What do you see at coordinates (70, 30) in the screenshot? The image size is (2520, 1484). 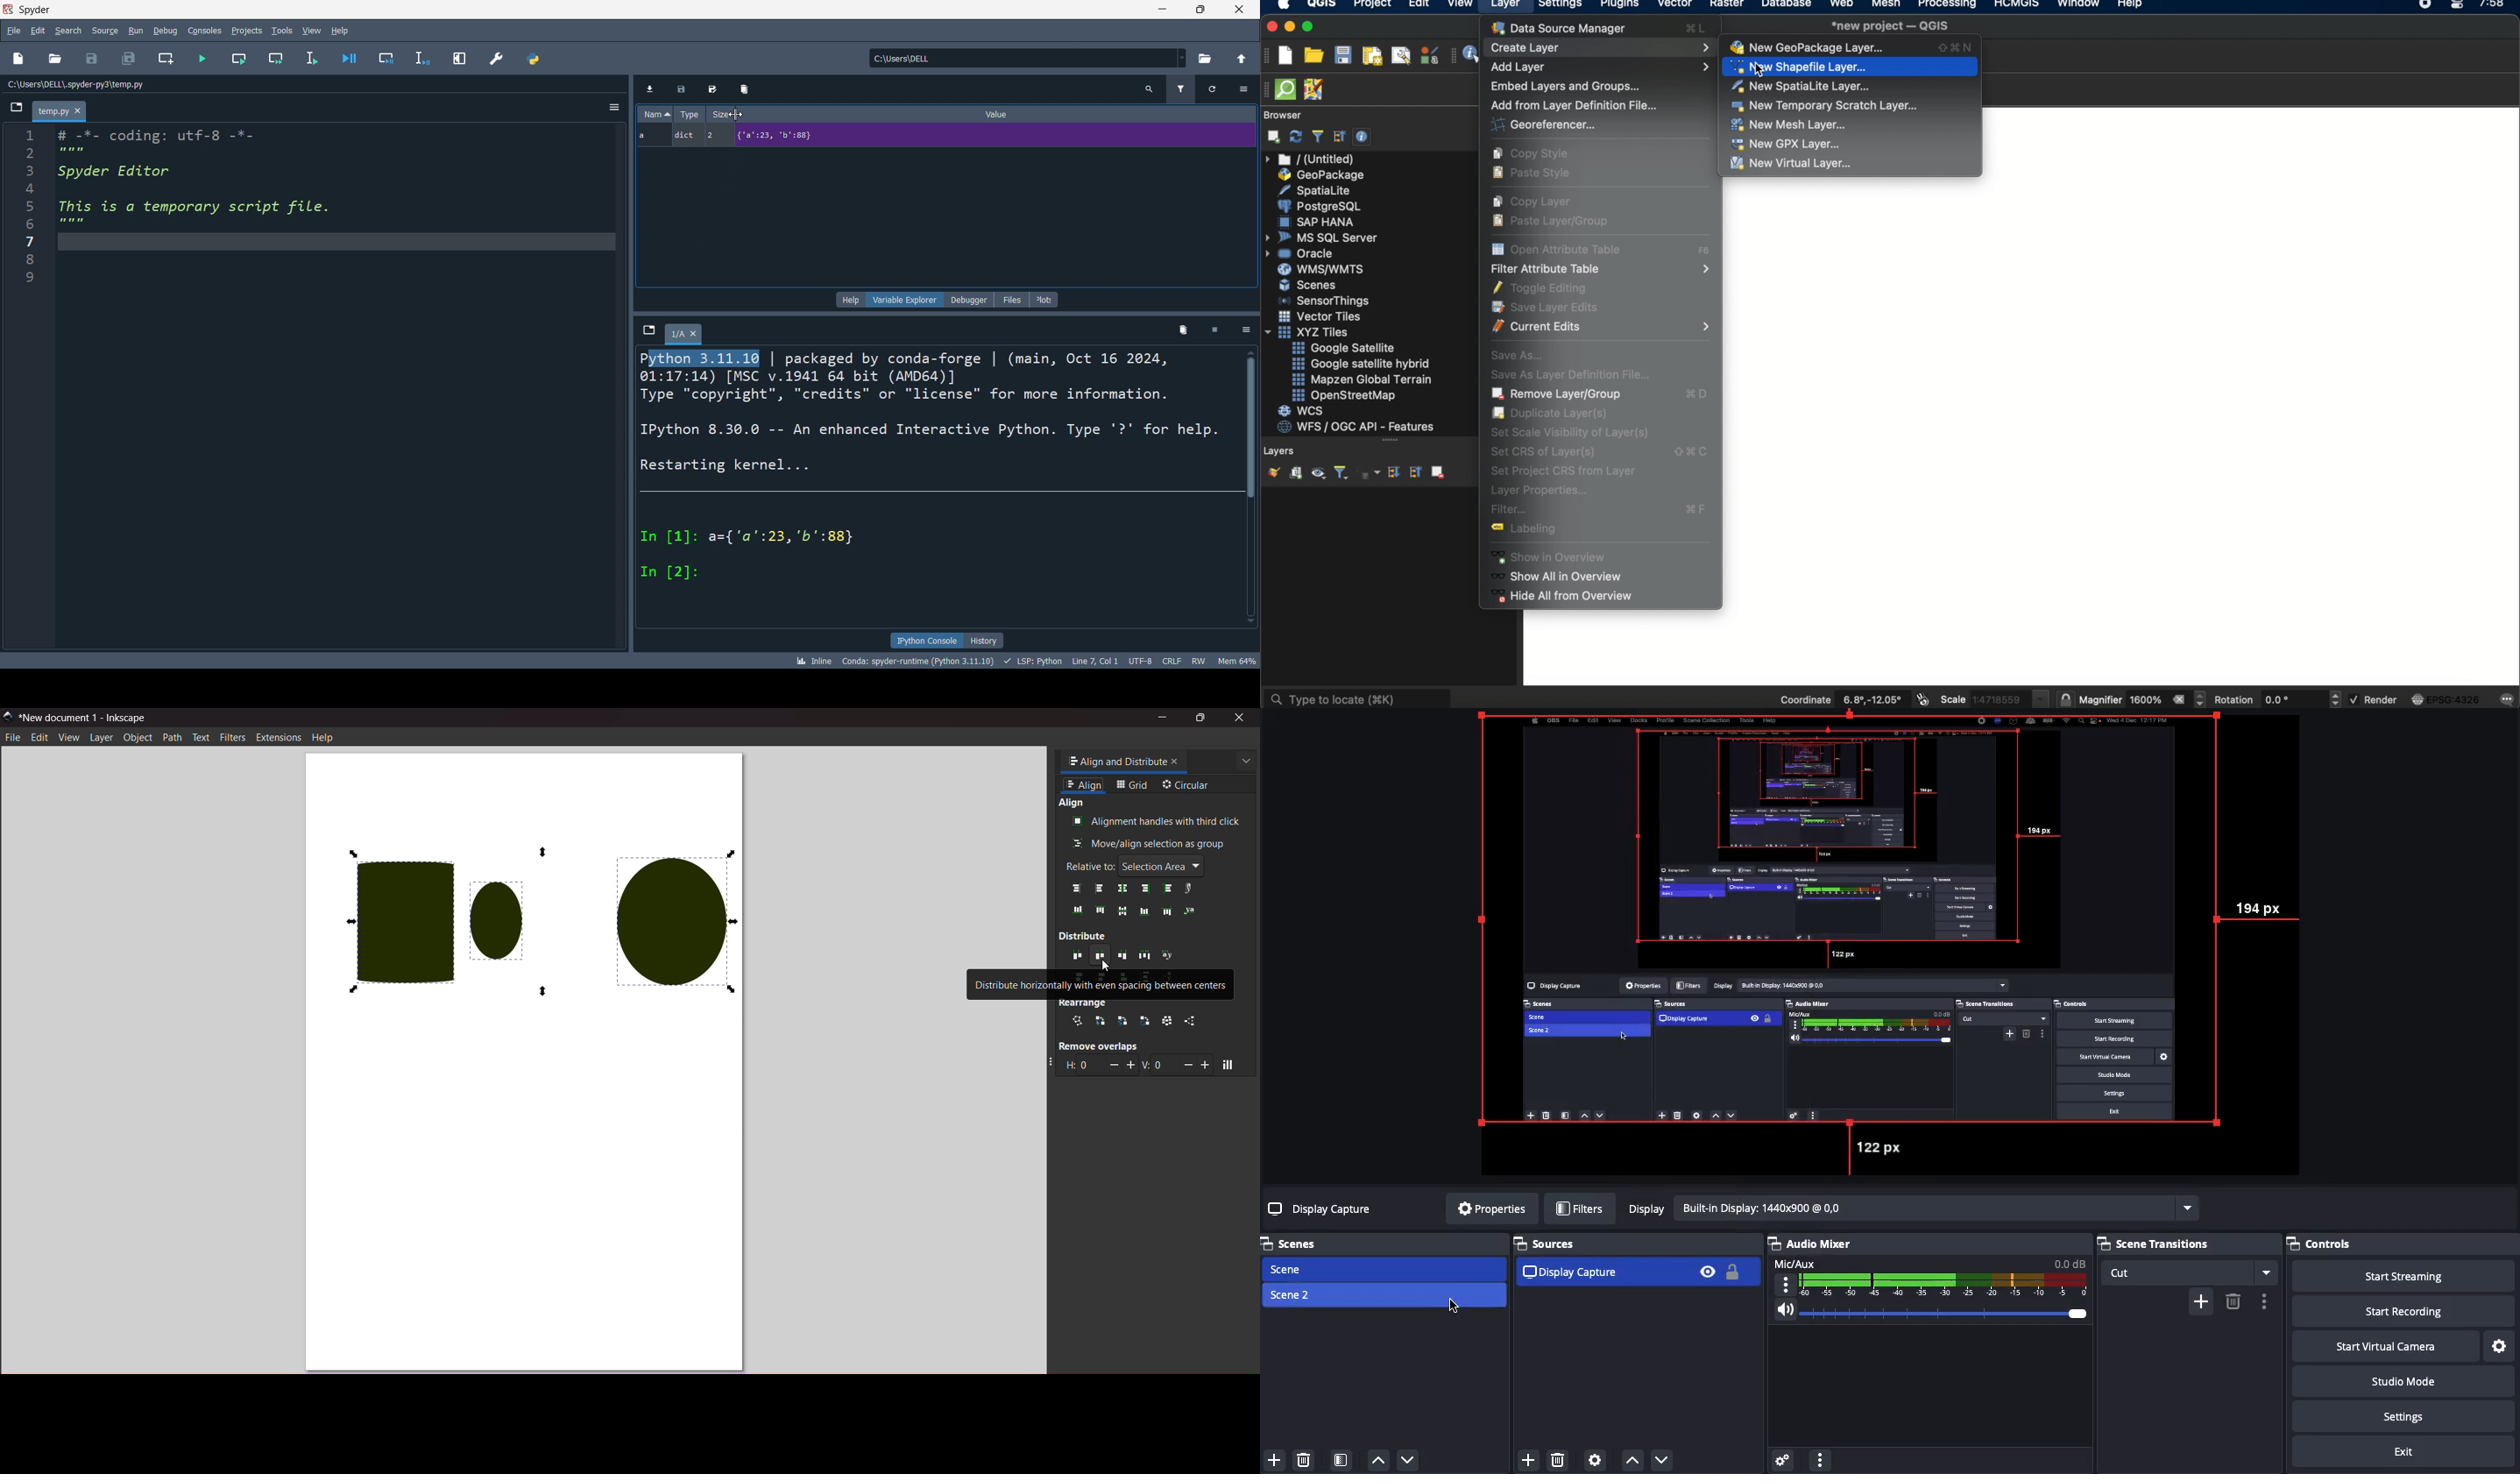 I see `search` at bounding box center [70, 30].